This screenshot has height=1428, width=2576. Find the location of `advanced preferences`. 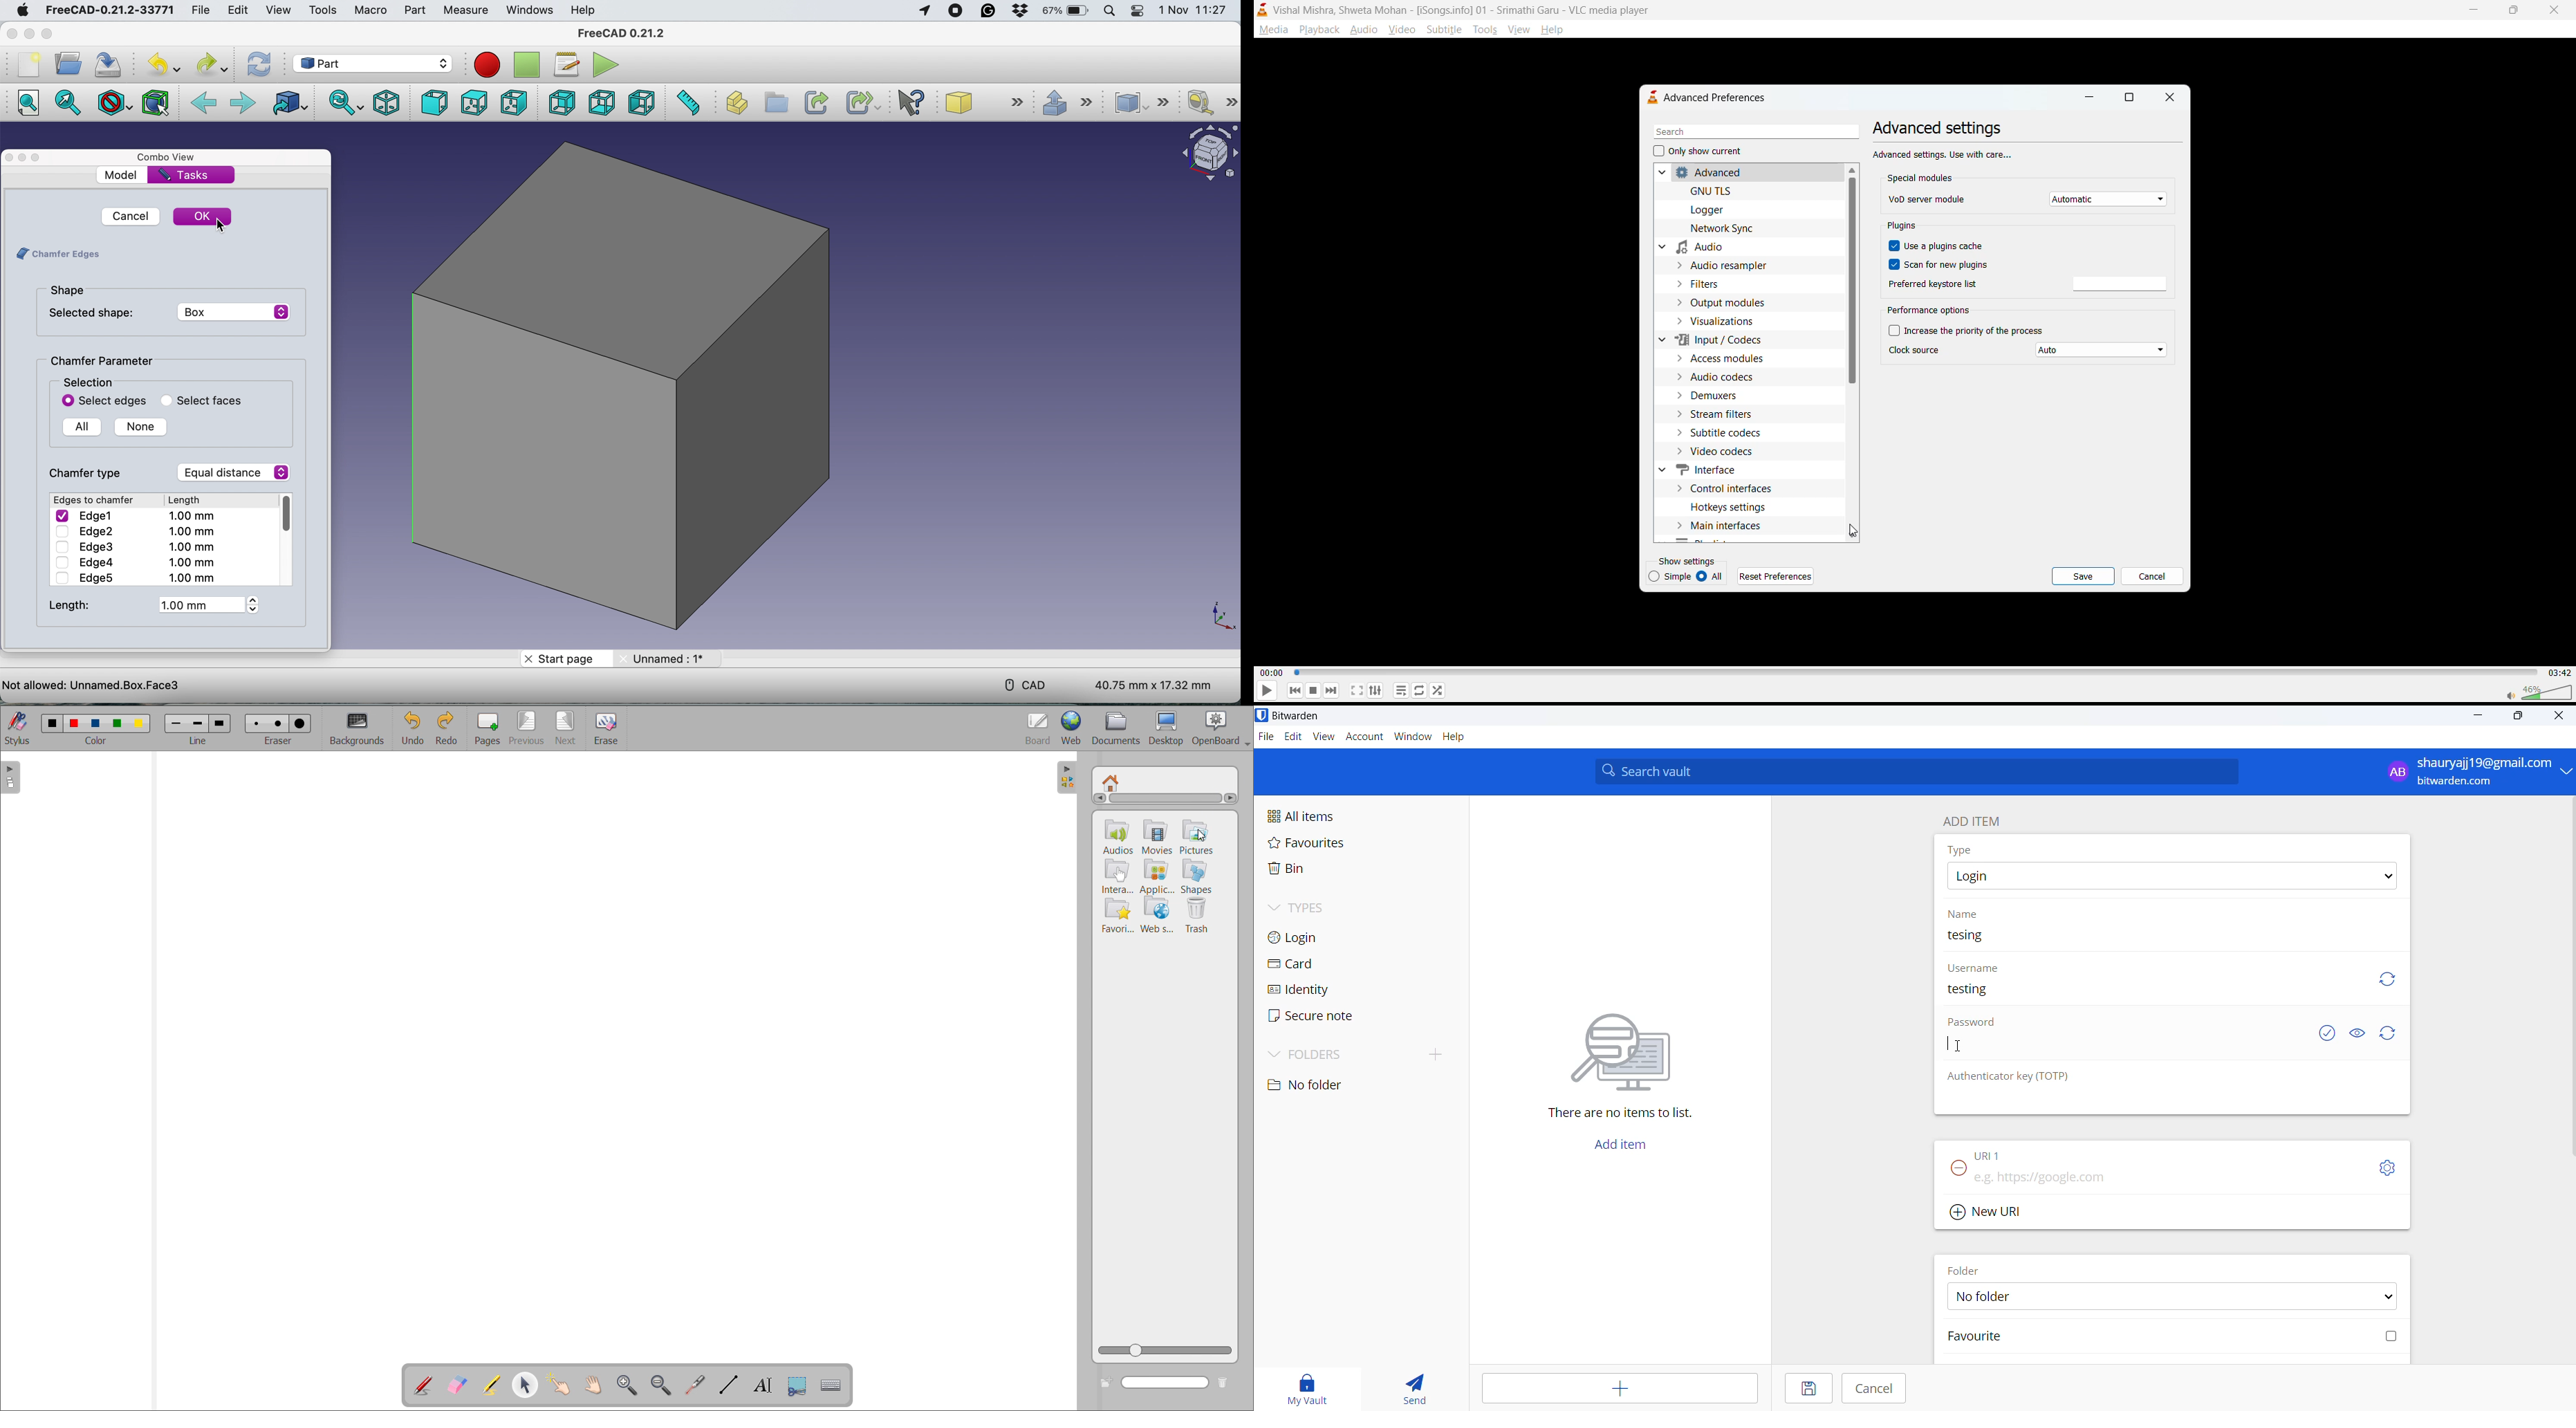

advanced preferences is located at coordinates (1713, 97).